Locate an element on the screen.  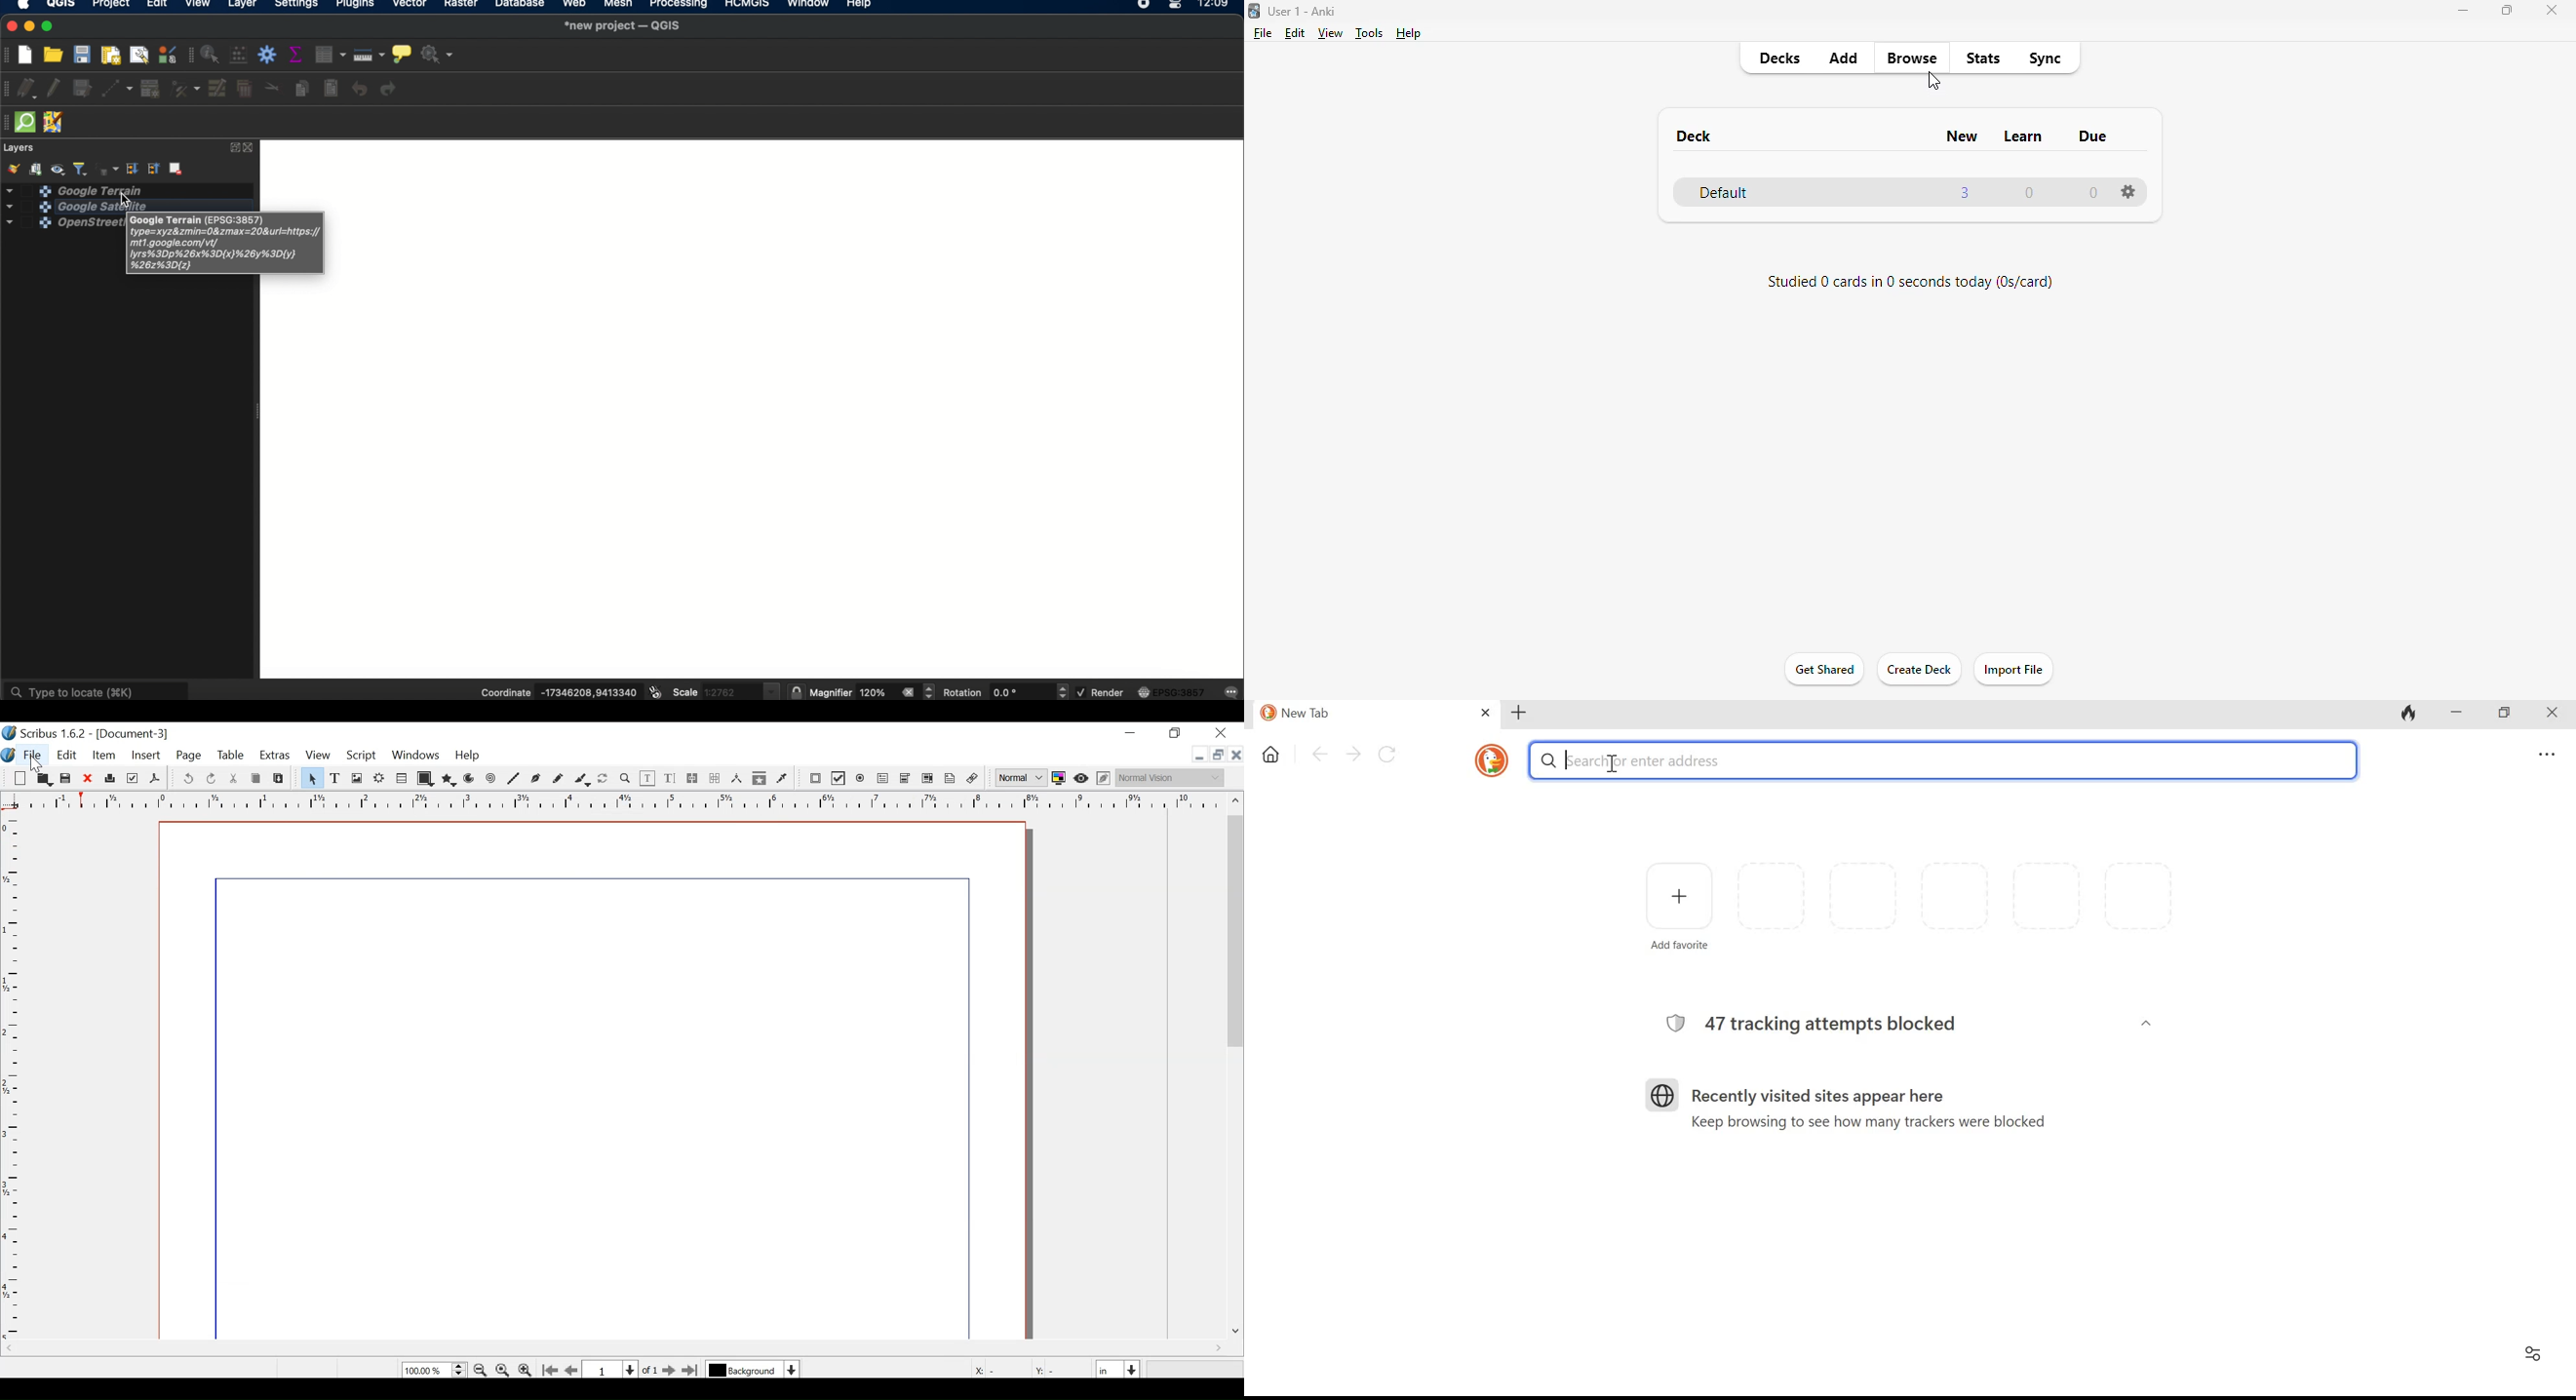
Cursor is located at coordinates (34, 768).